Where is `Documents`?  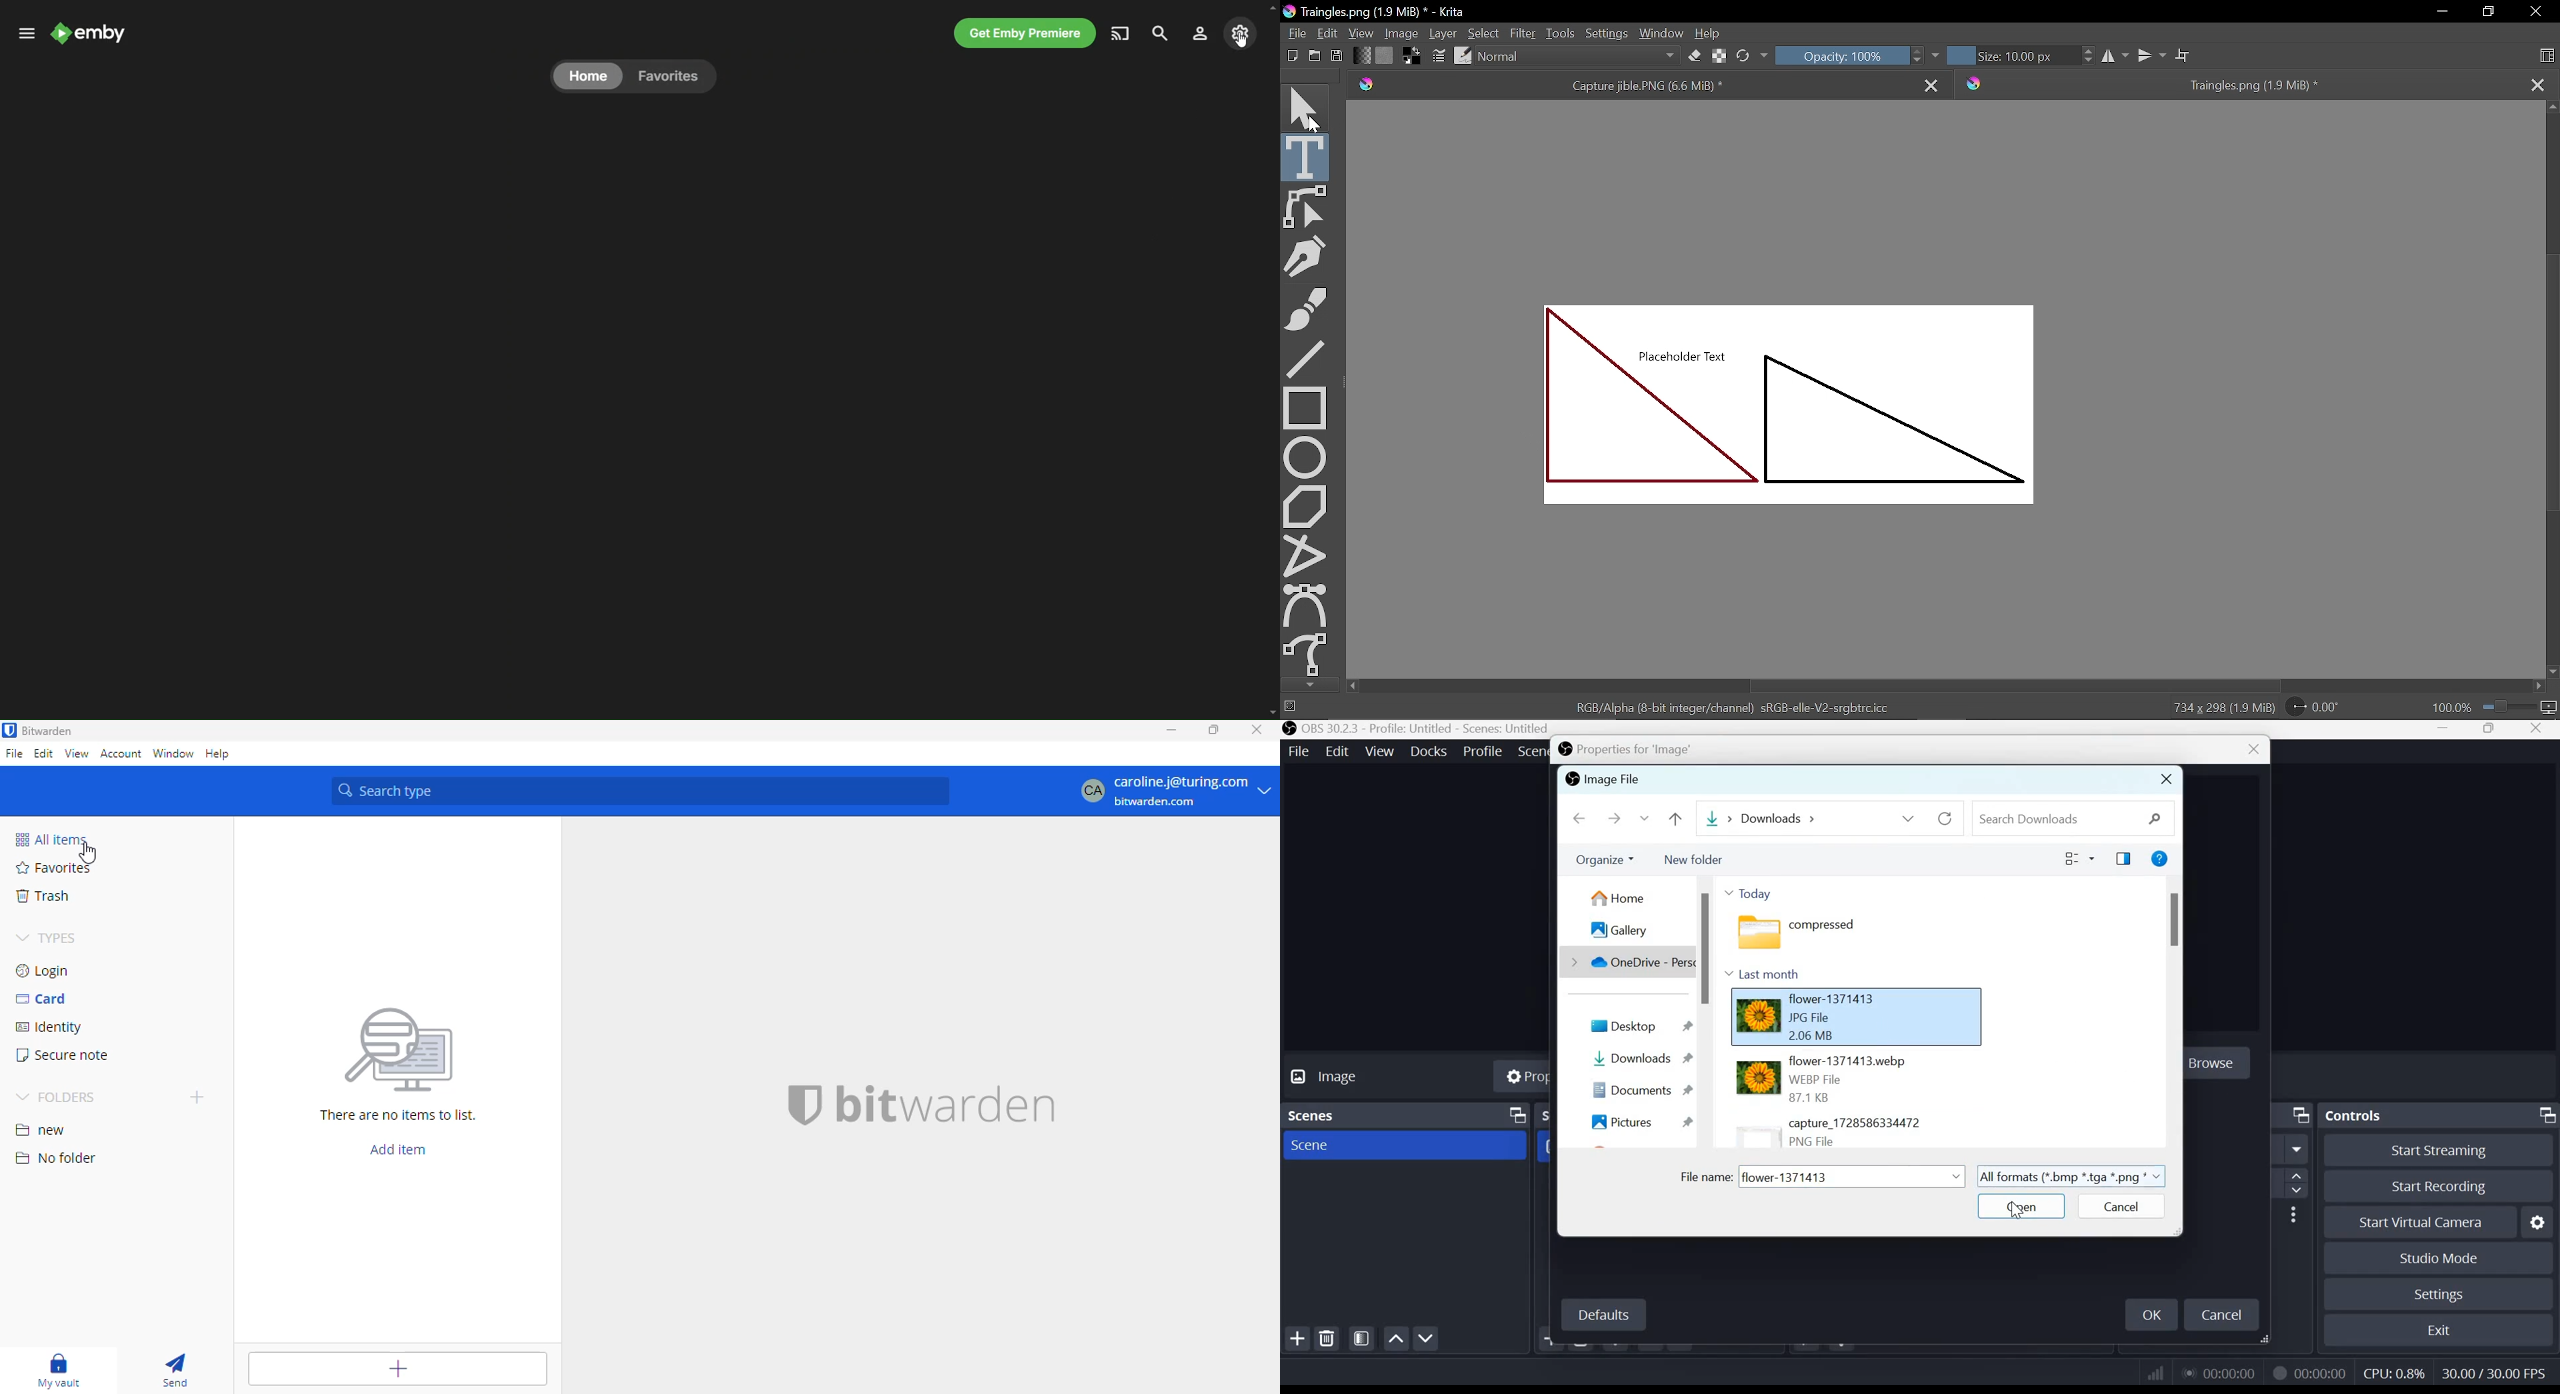
Documents is located at coordinates (1639, 1089).